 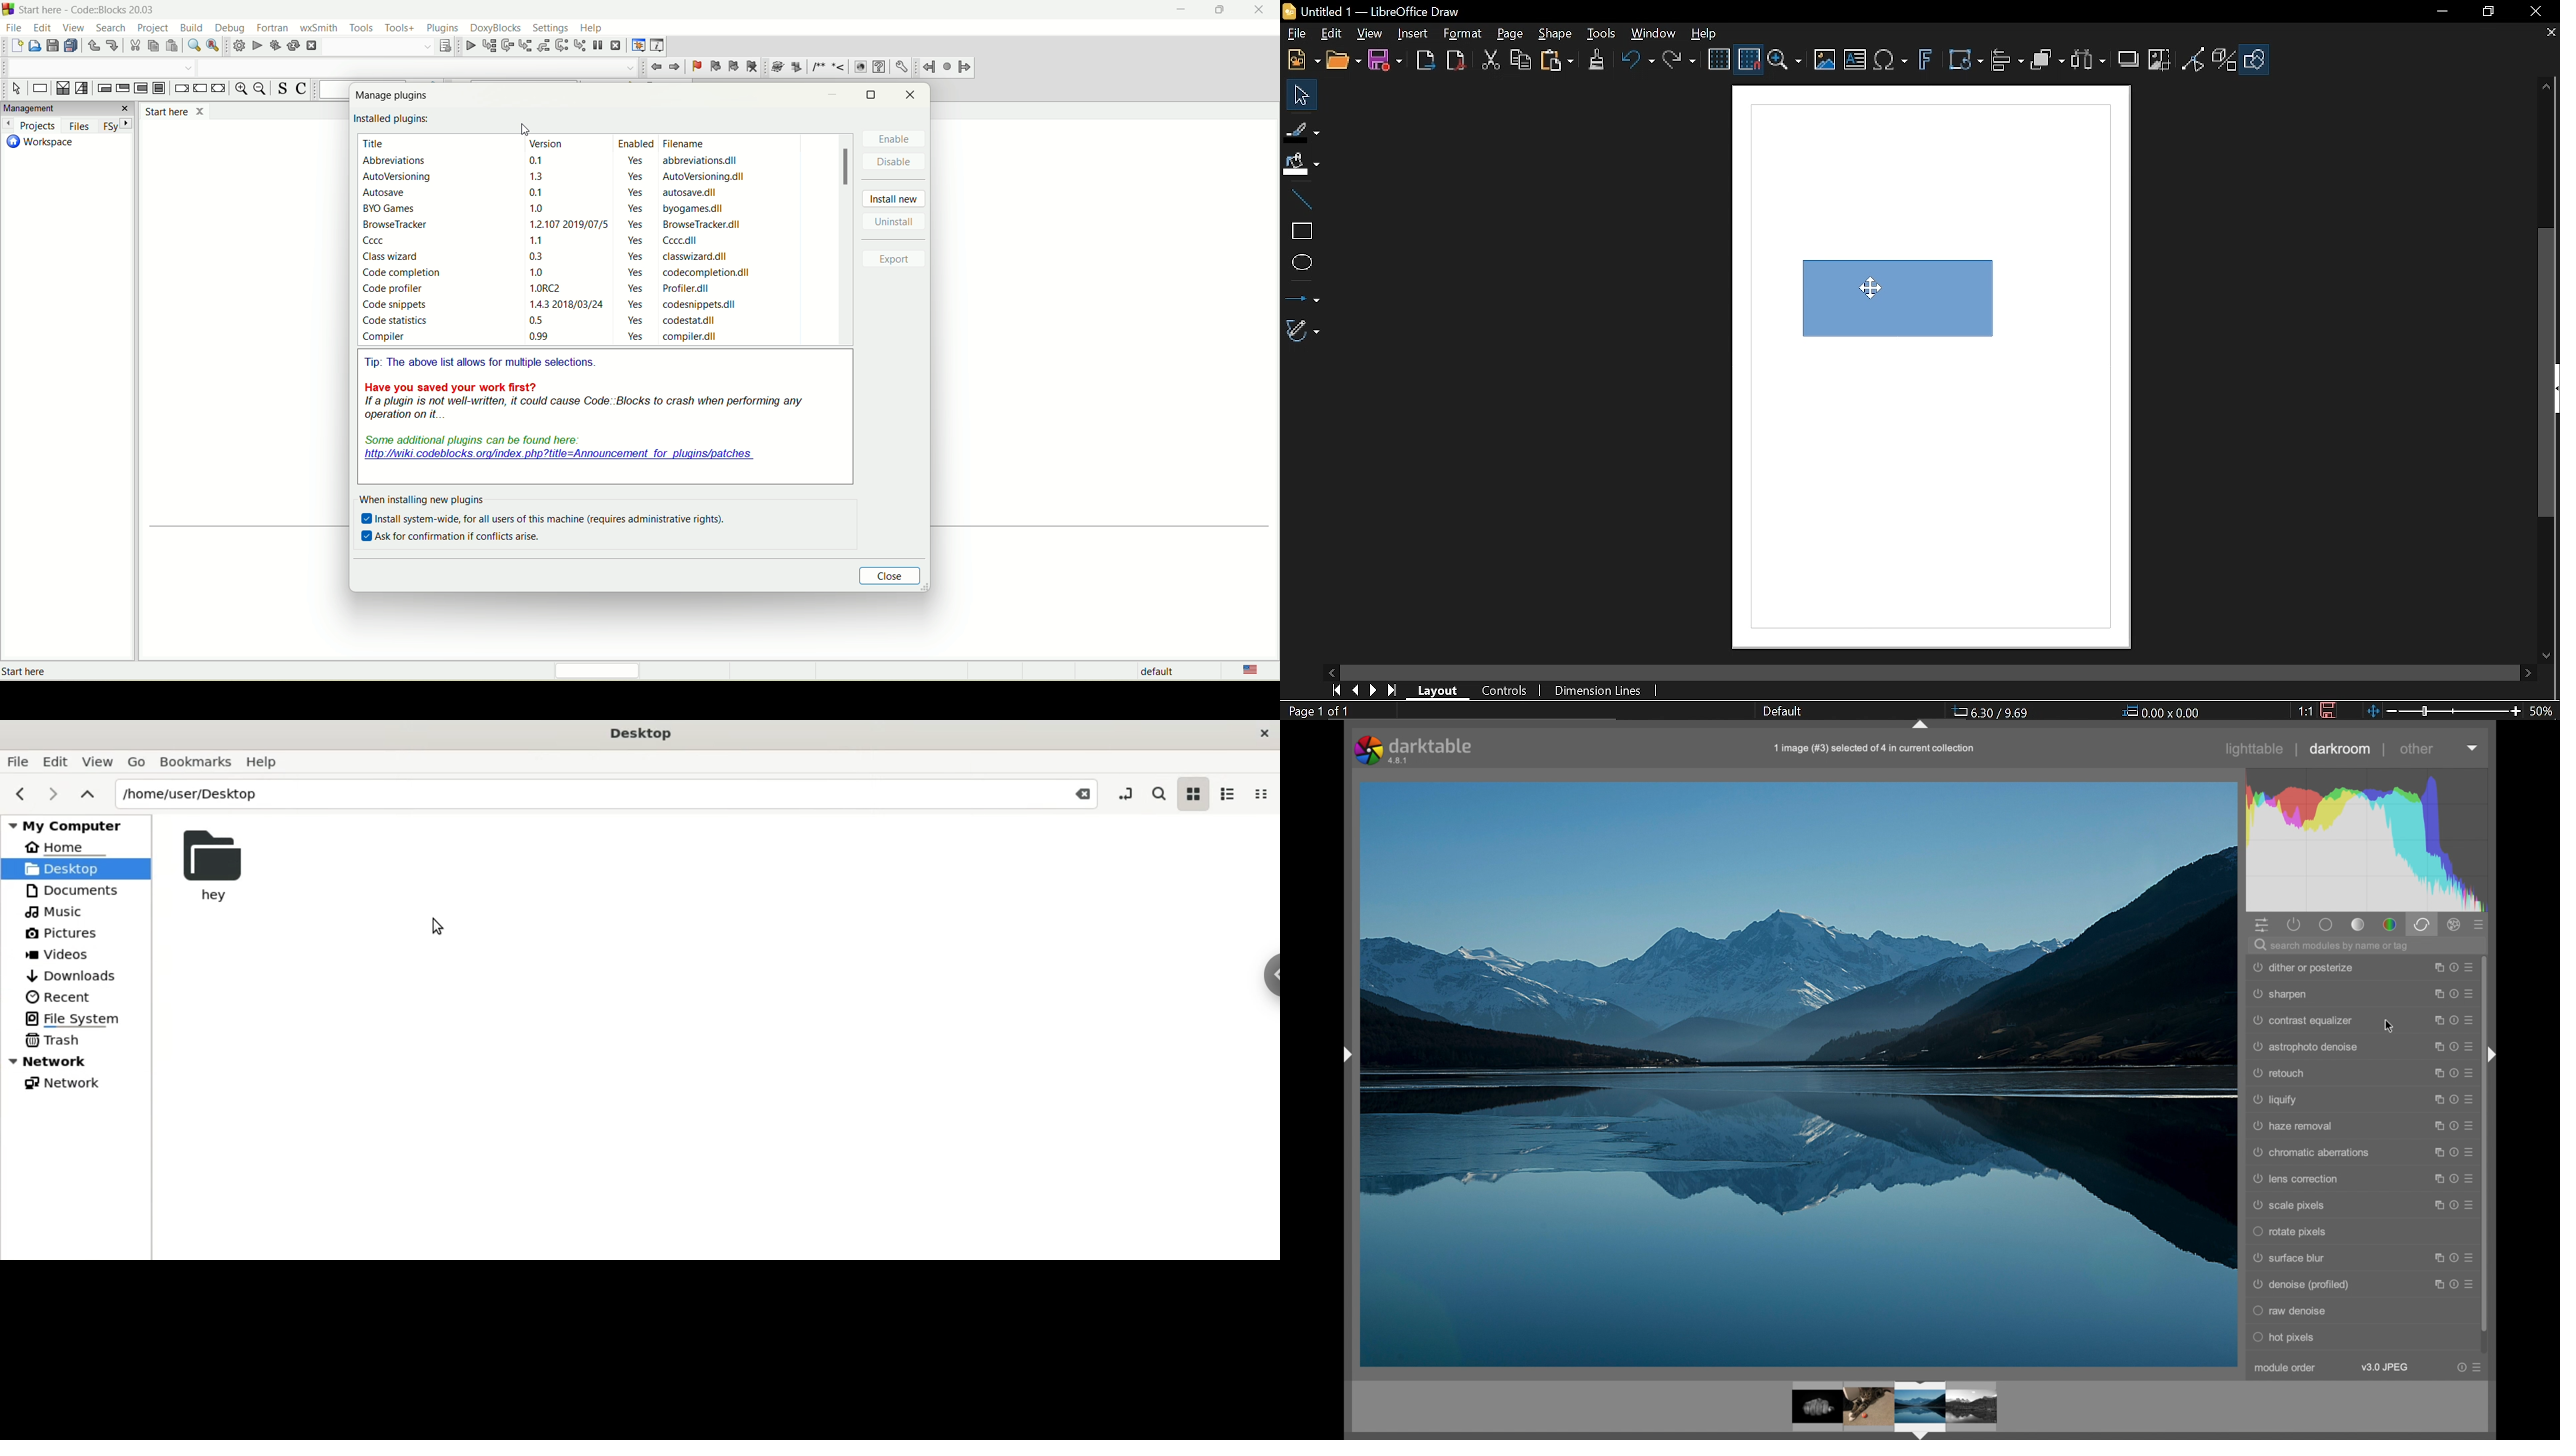 What do you see at coordinates (2161, 713) in the screenshot?
I see `0.00x0.00(Object Size)` at bounding box center [2161, 713].